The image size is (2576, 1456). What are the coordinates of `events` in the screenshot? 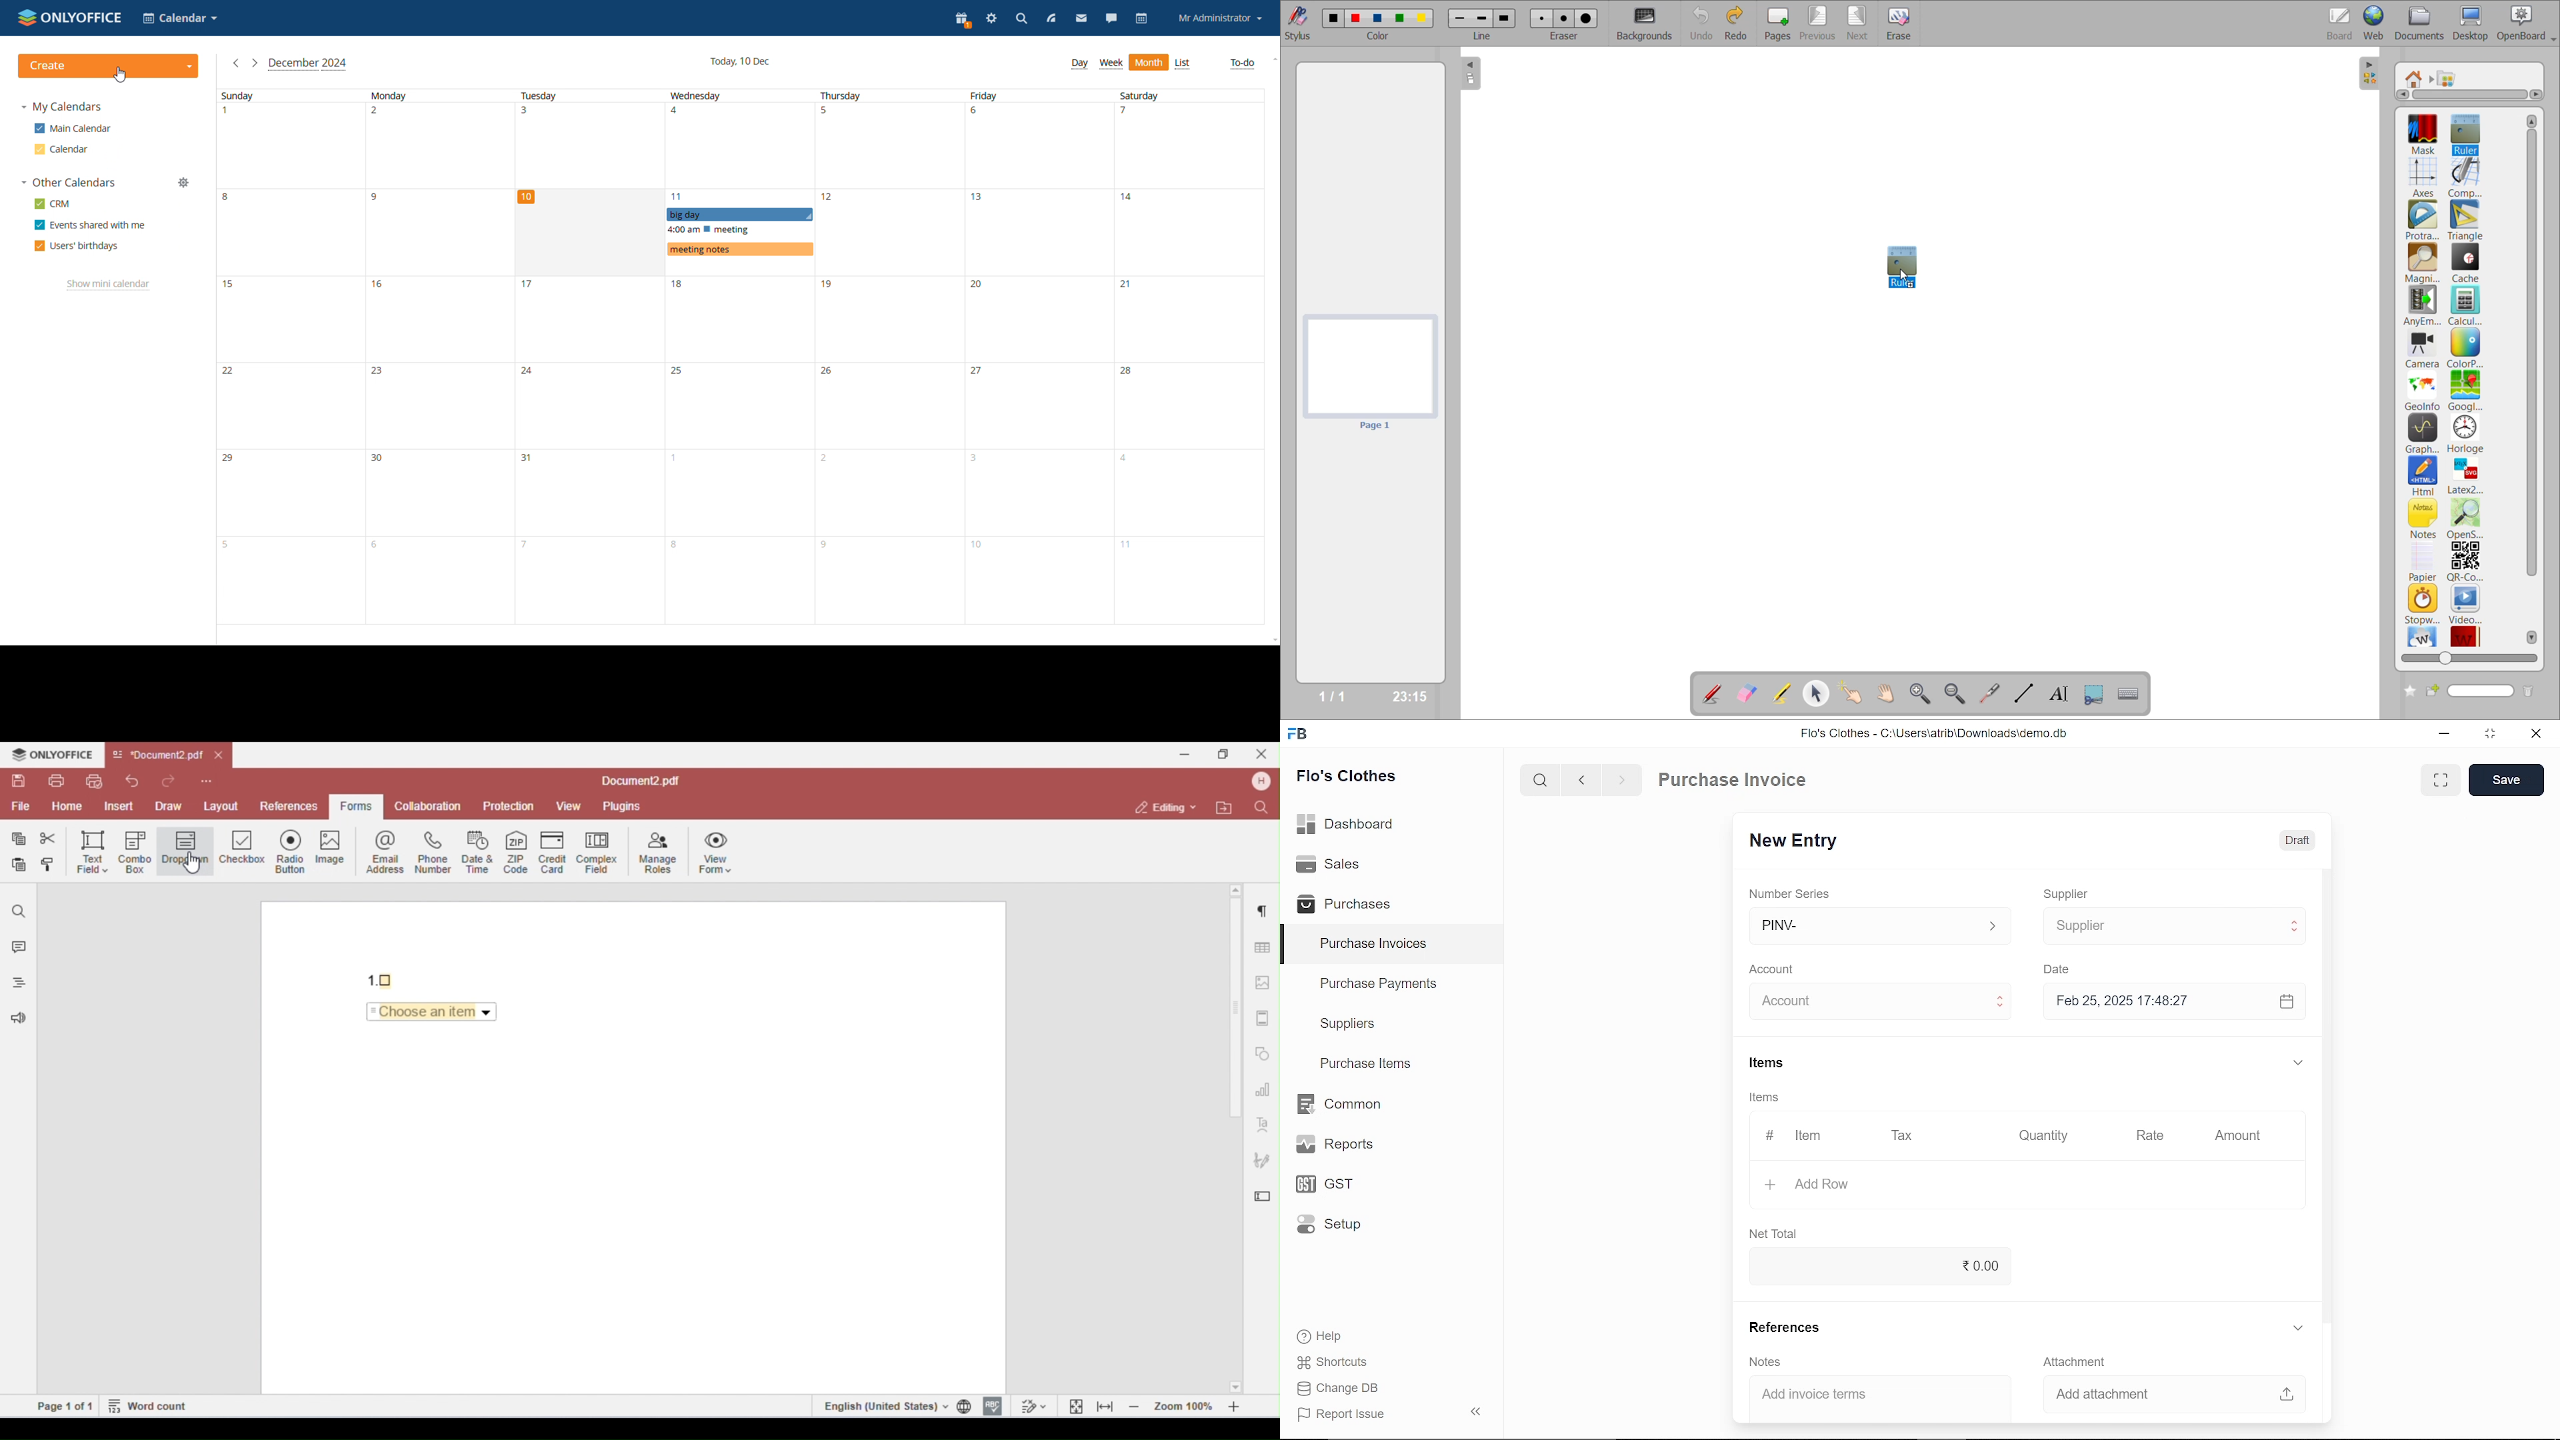 It's located at (739, 232).